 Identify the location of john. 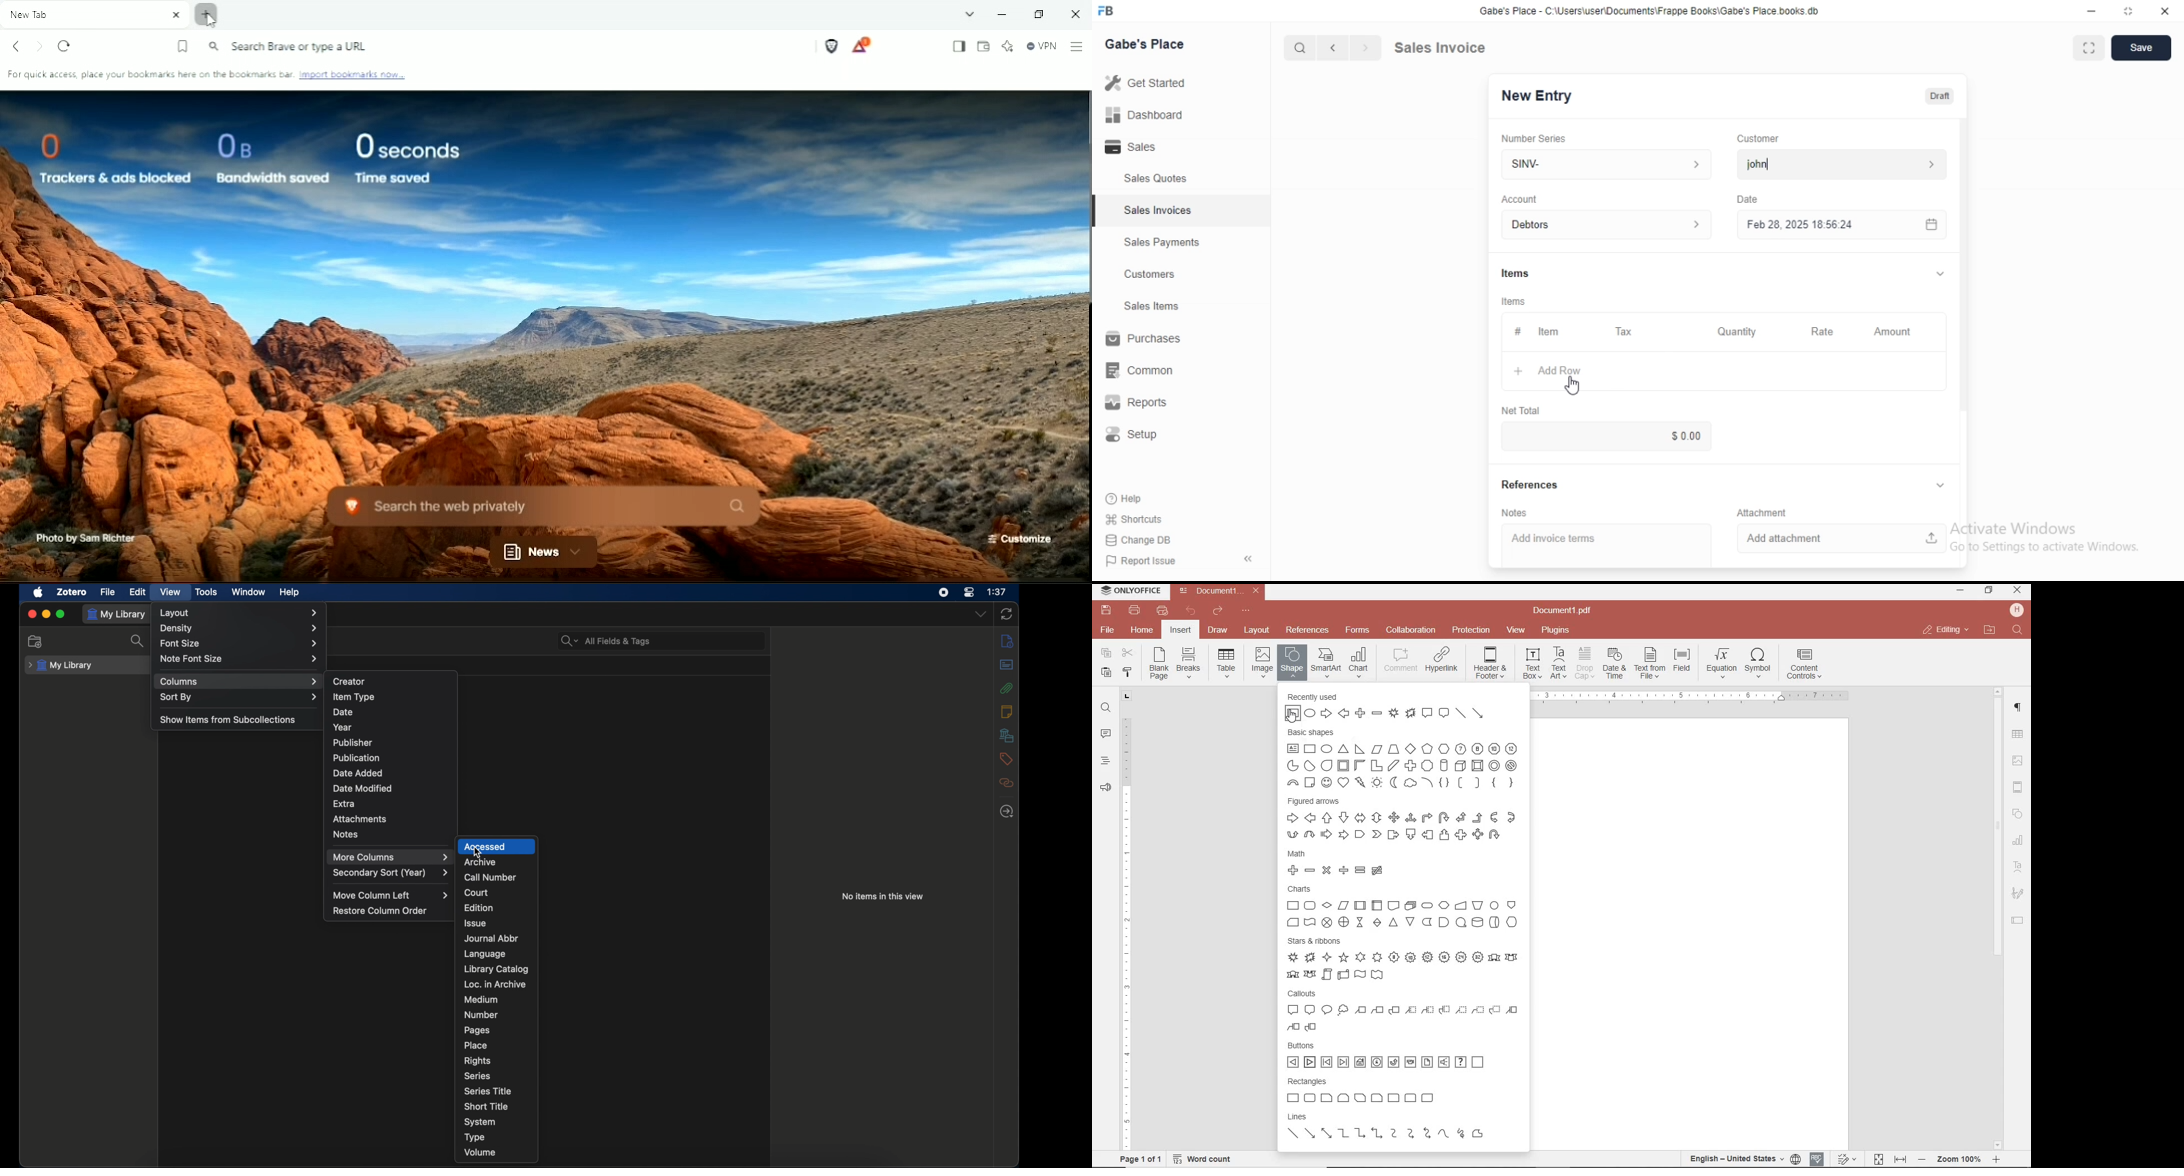
(1839, 165).